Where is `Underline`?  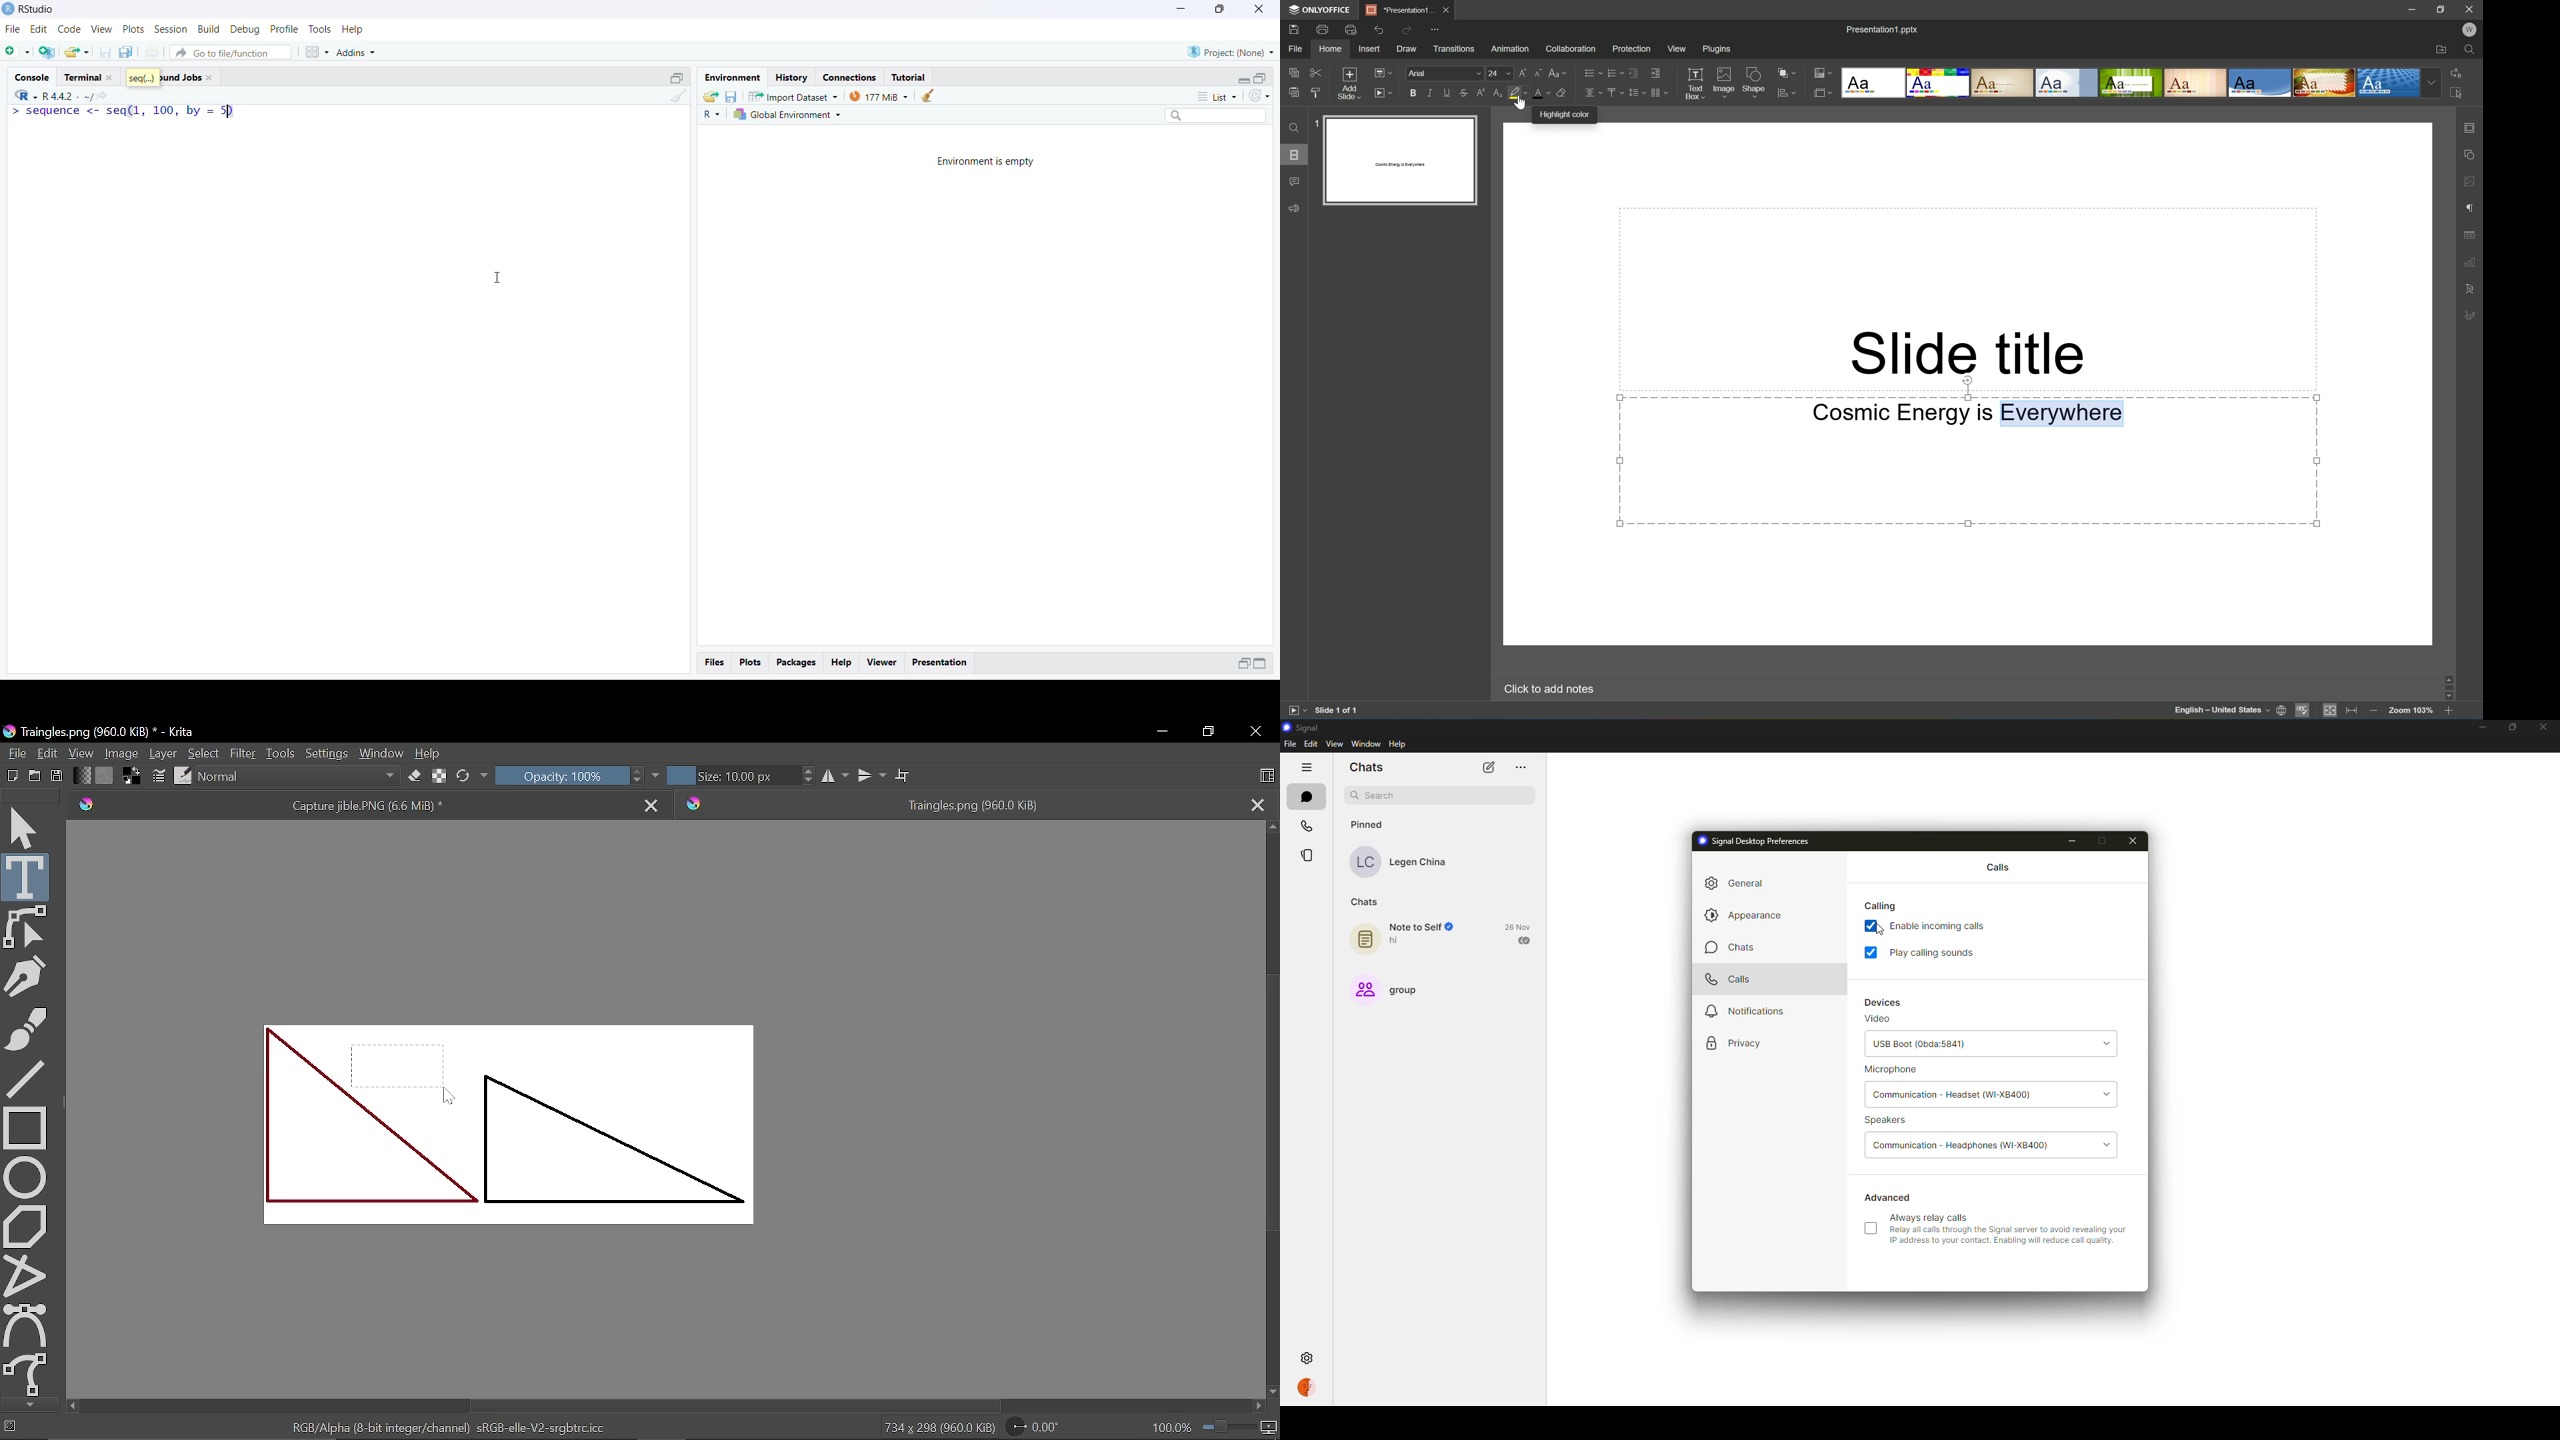 Underline is located at coordinates (1447, 91).